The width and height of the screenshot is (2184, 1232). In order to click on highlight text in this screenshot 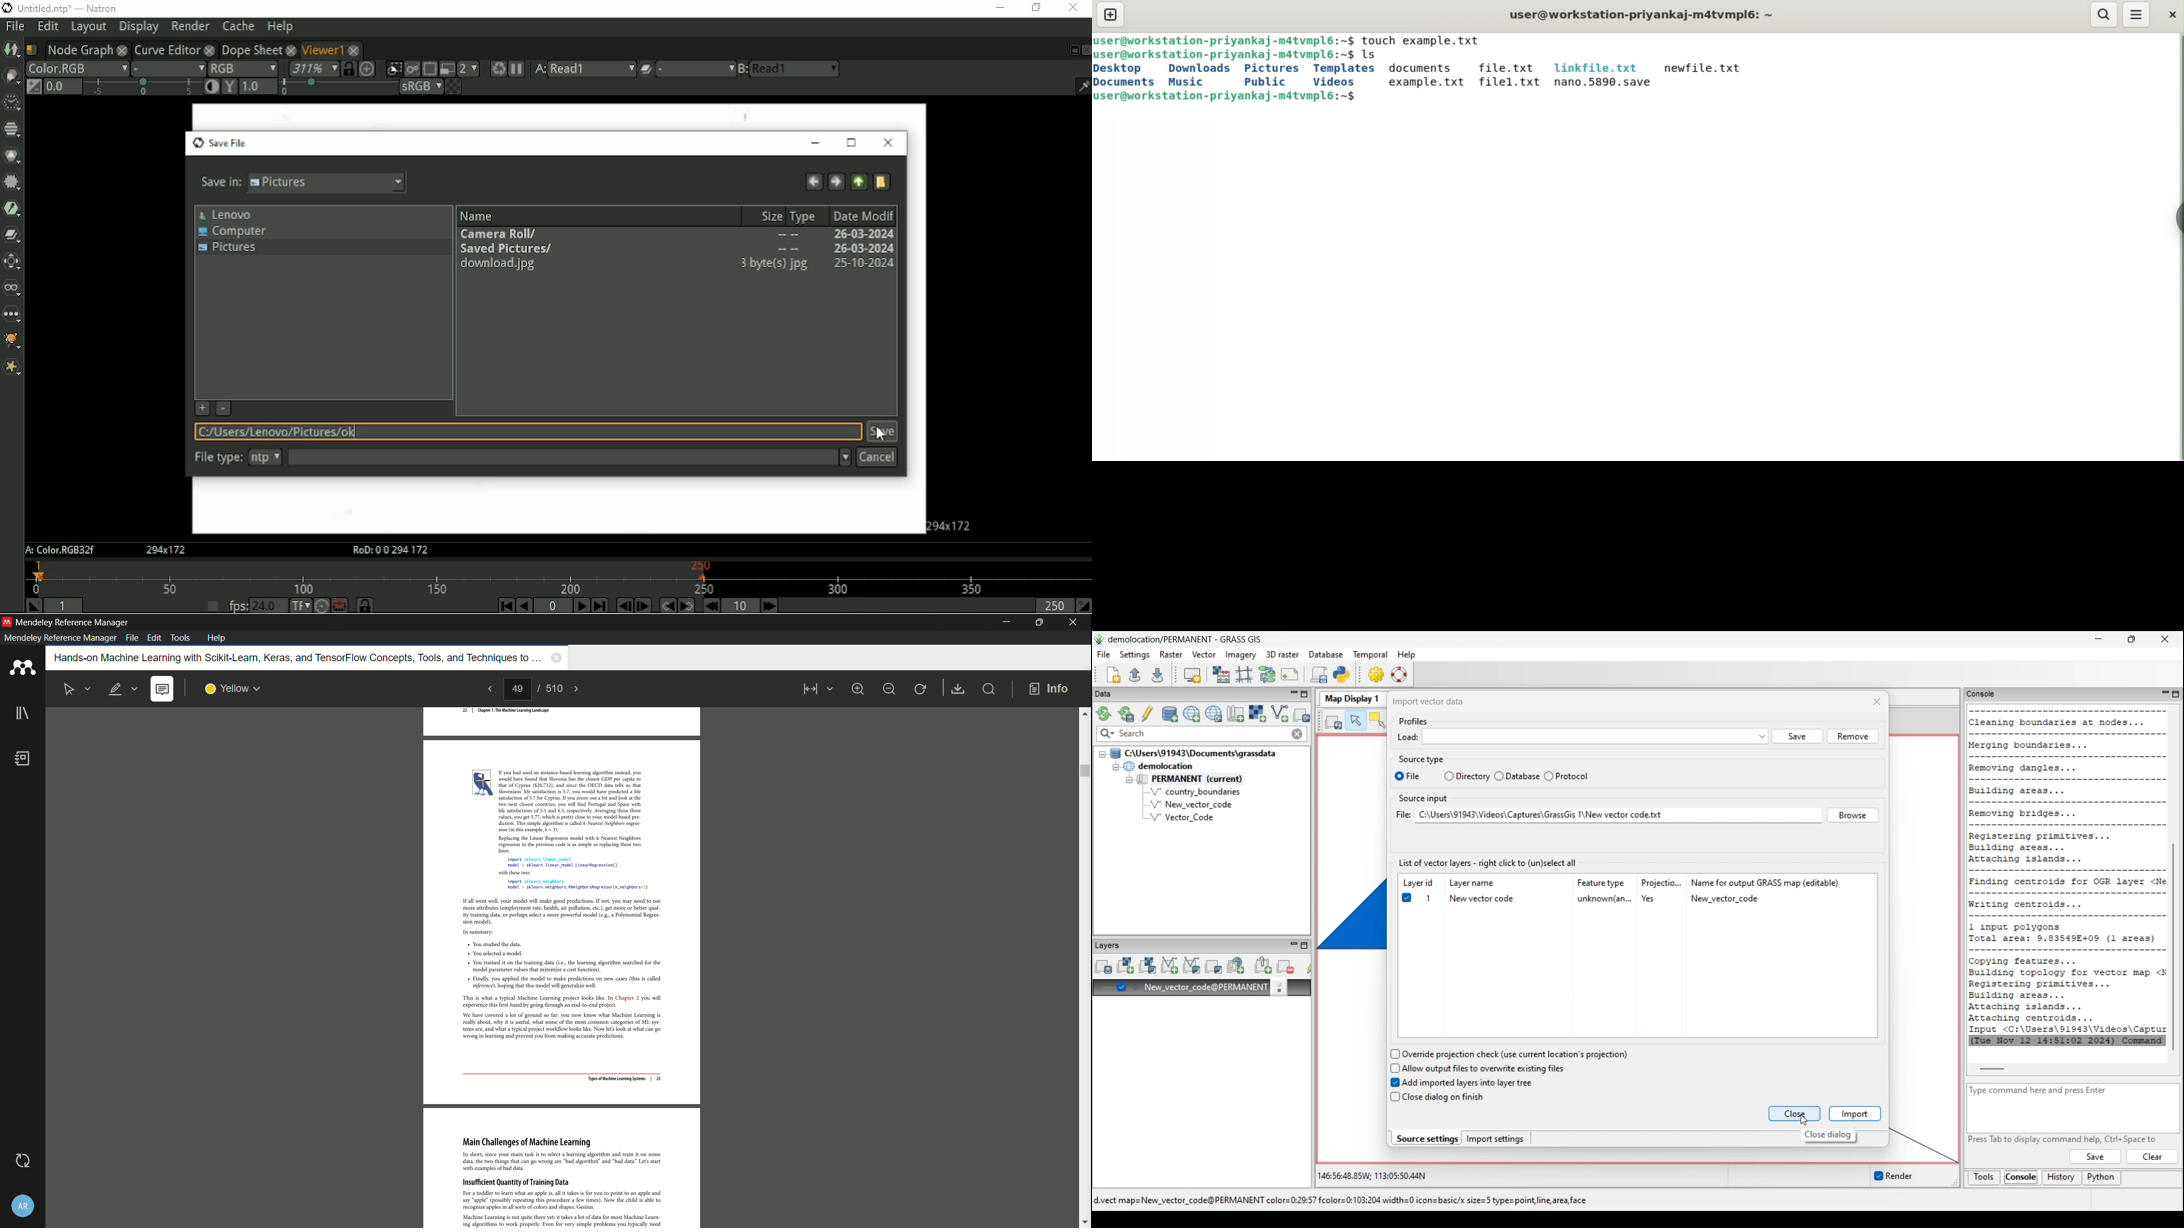, I will do `click(123, 689)`.